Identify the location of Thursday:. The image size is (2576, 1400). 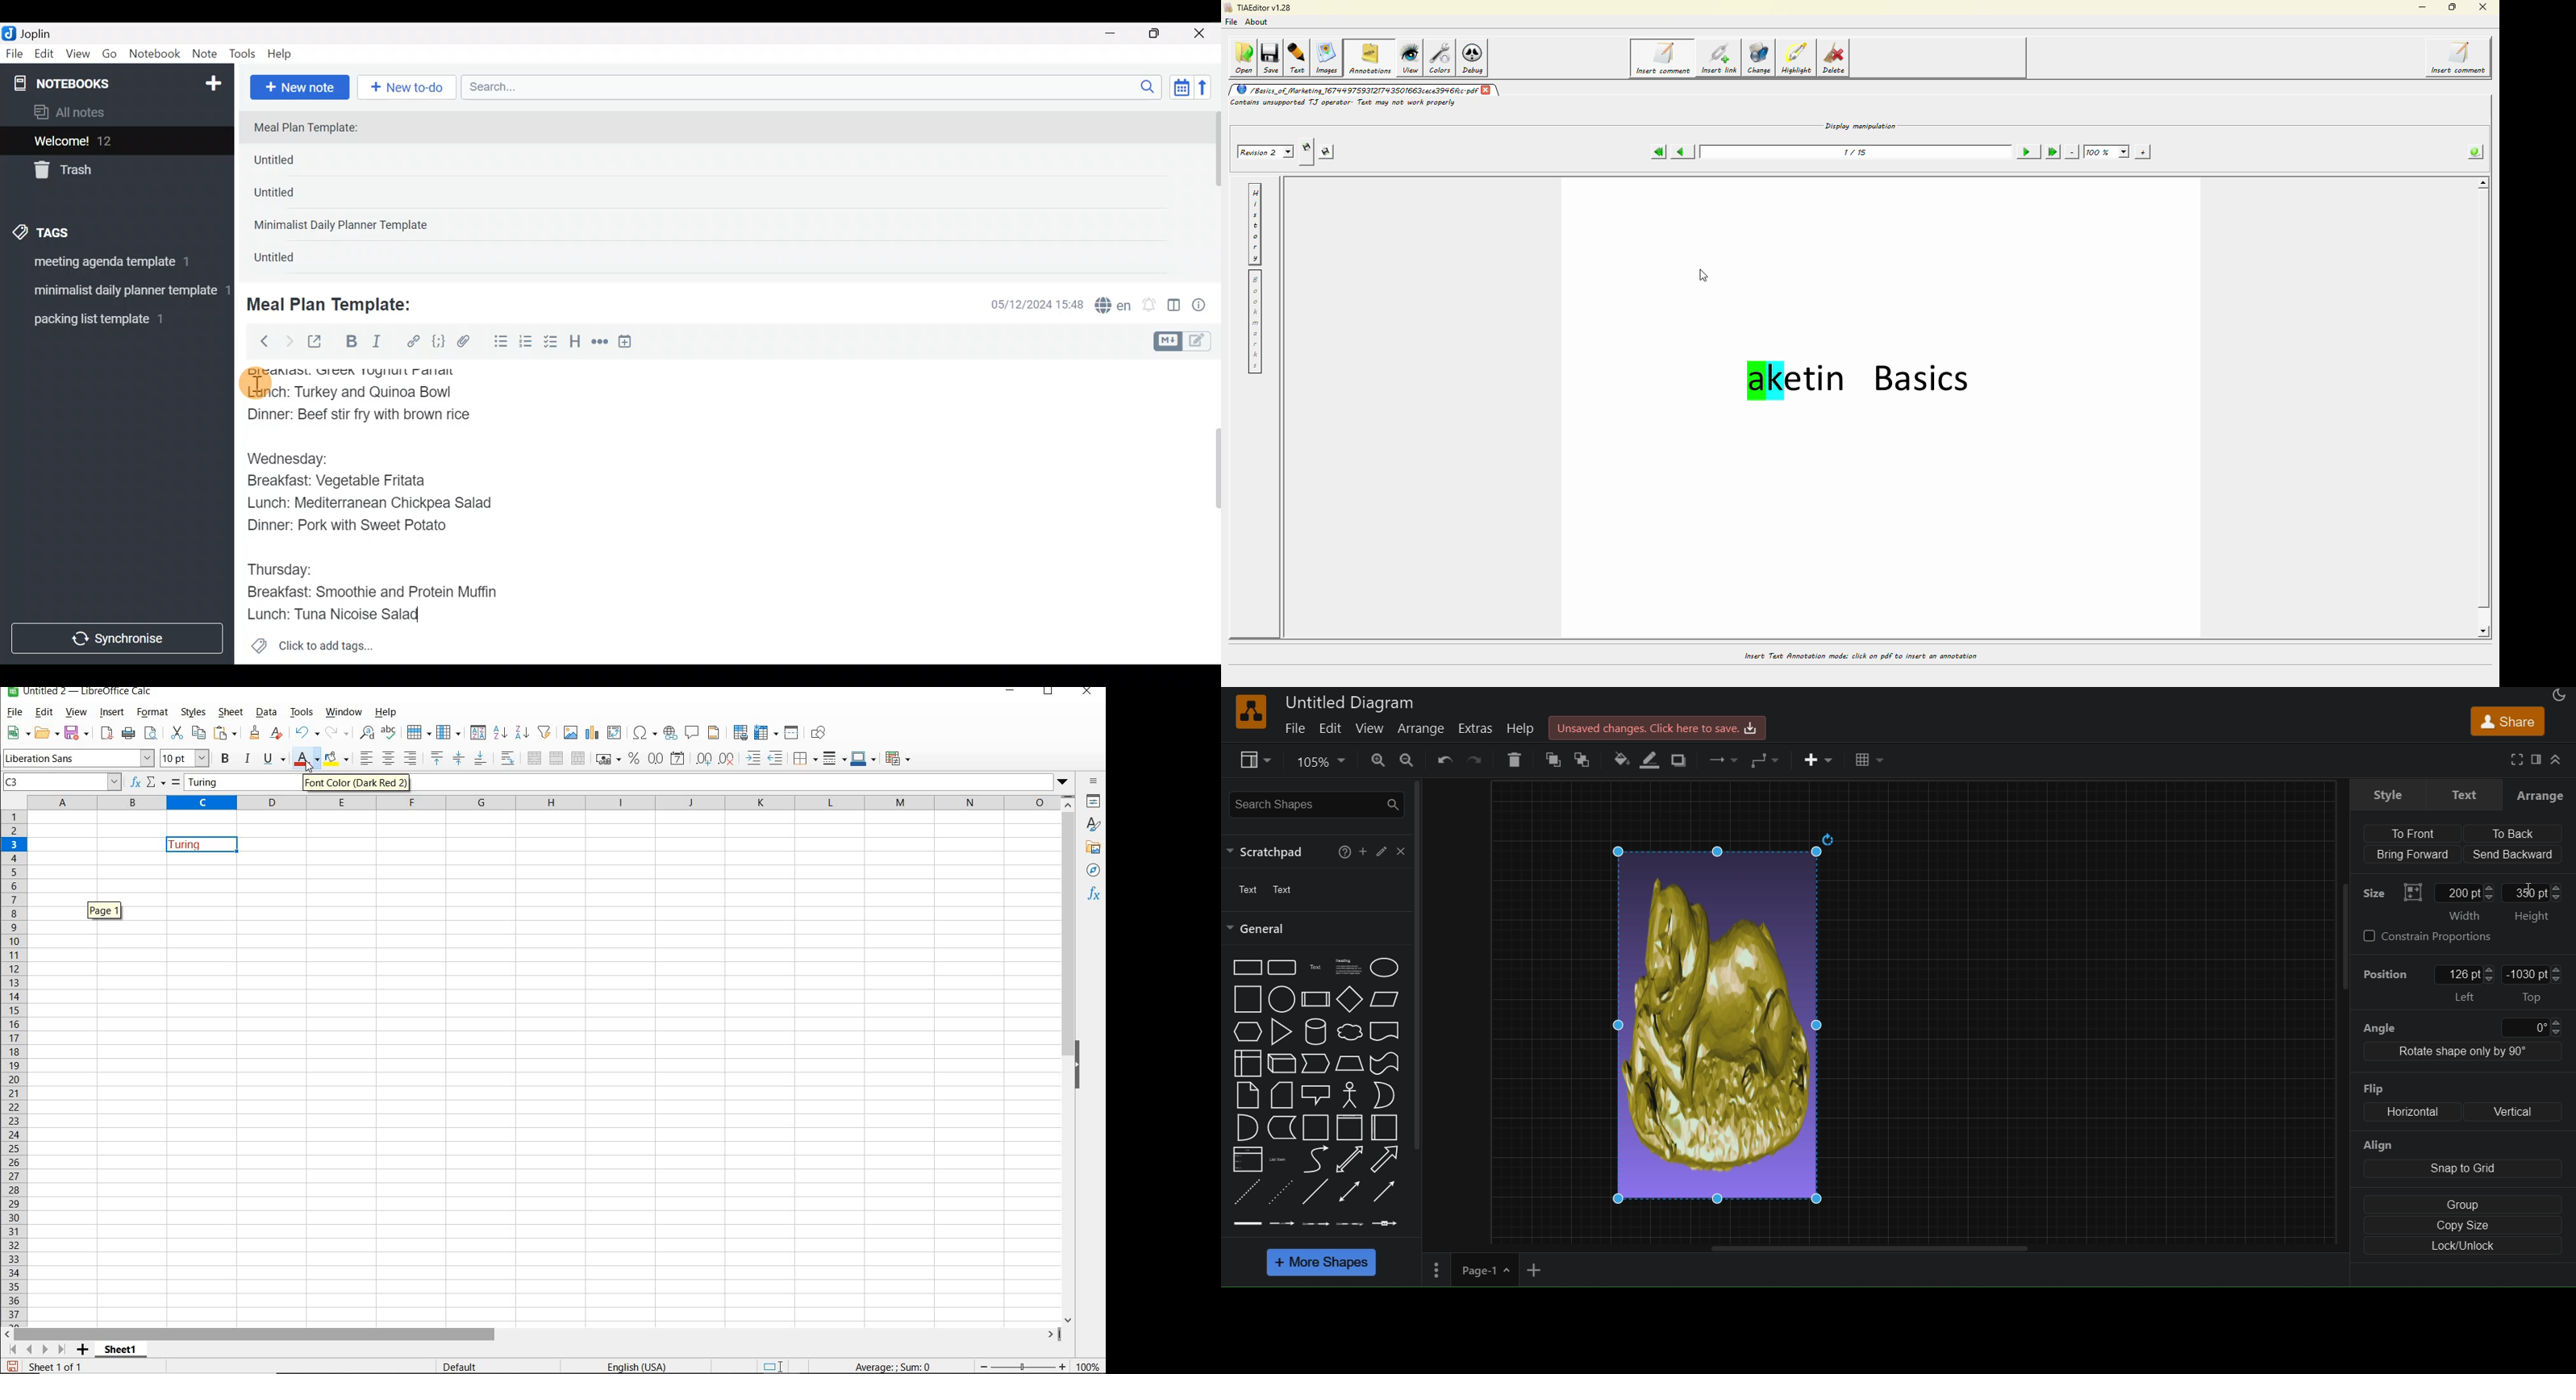
(286, 567).